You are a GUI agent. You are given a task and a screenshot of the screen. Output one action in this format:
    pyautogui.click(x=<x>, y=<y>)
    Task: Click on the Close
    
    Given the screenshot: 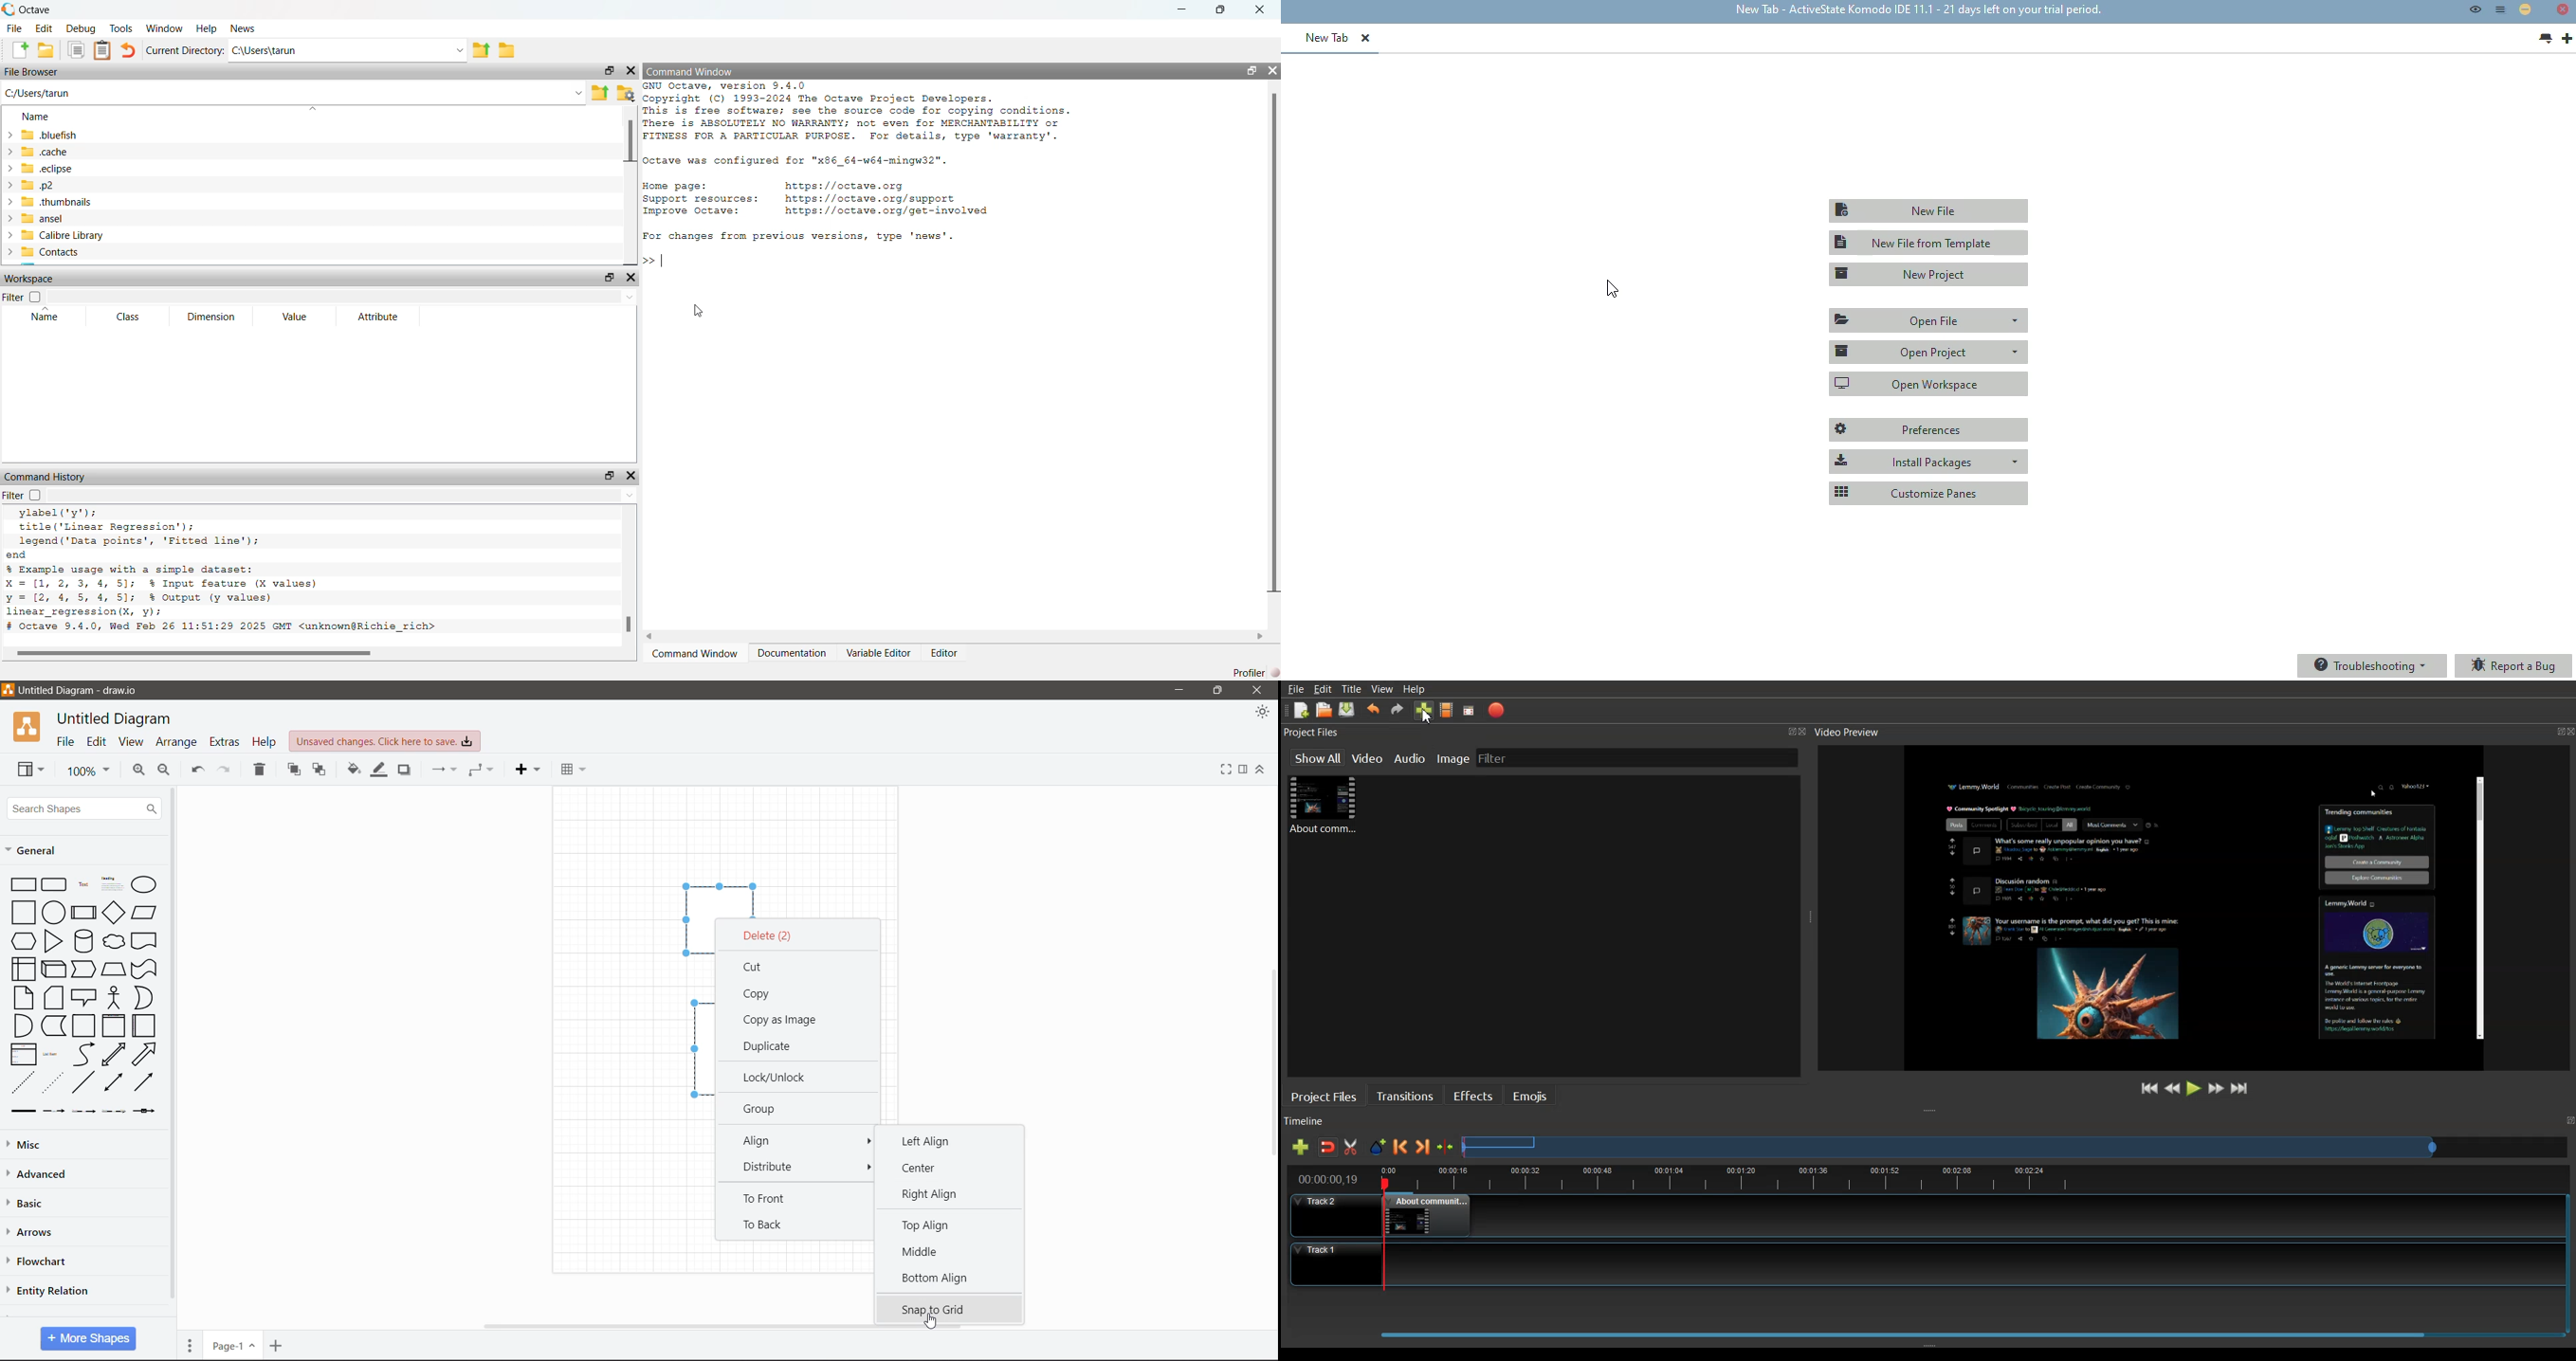 What is the action you would take?
    pyautogui.click(x=2564, y=10)
    